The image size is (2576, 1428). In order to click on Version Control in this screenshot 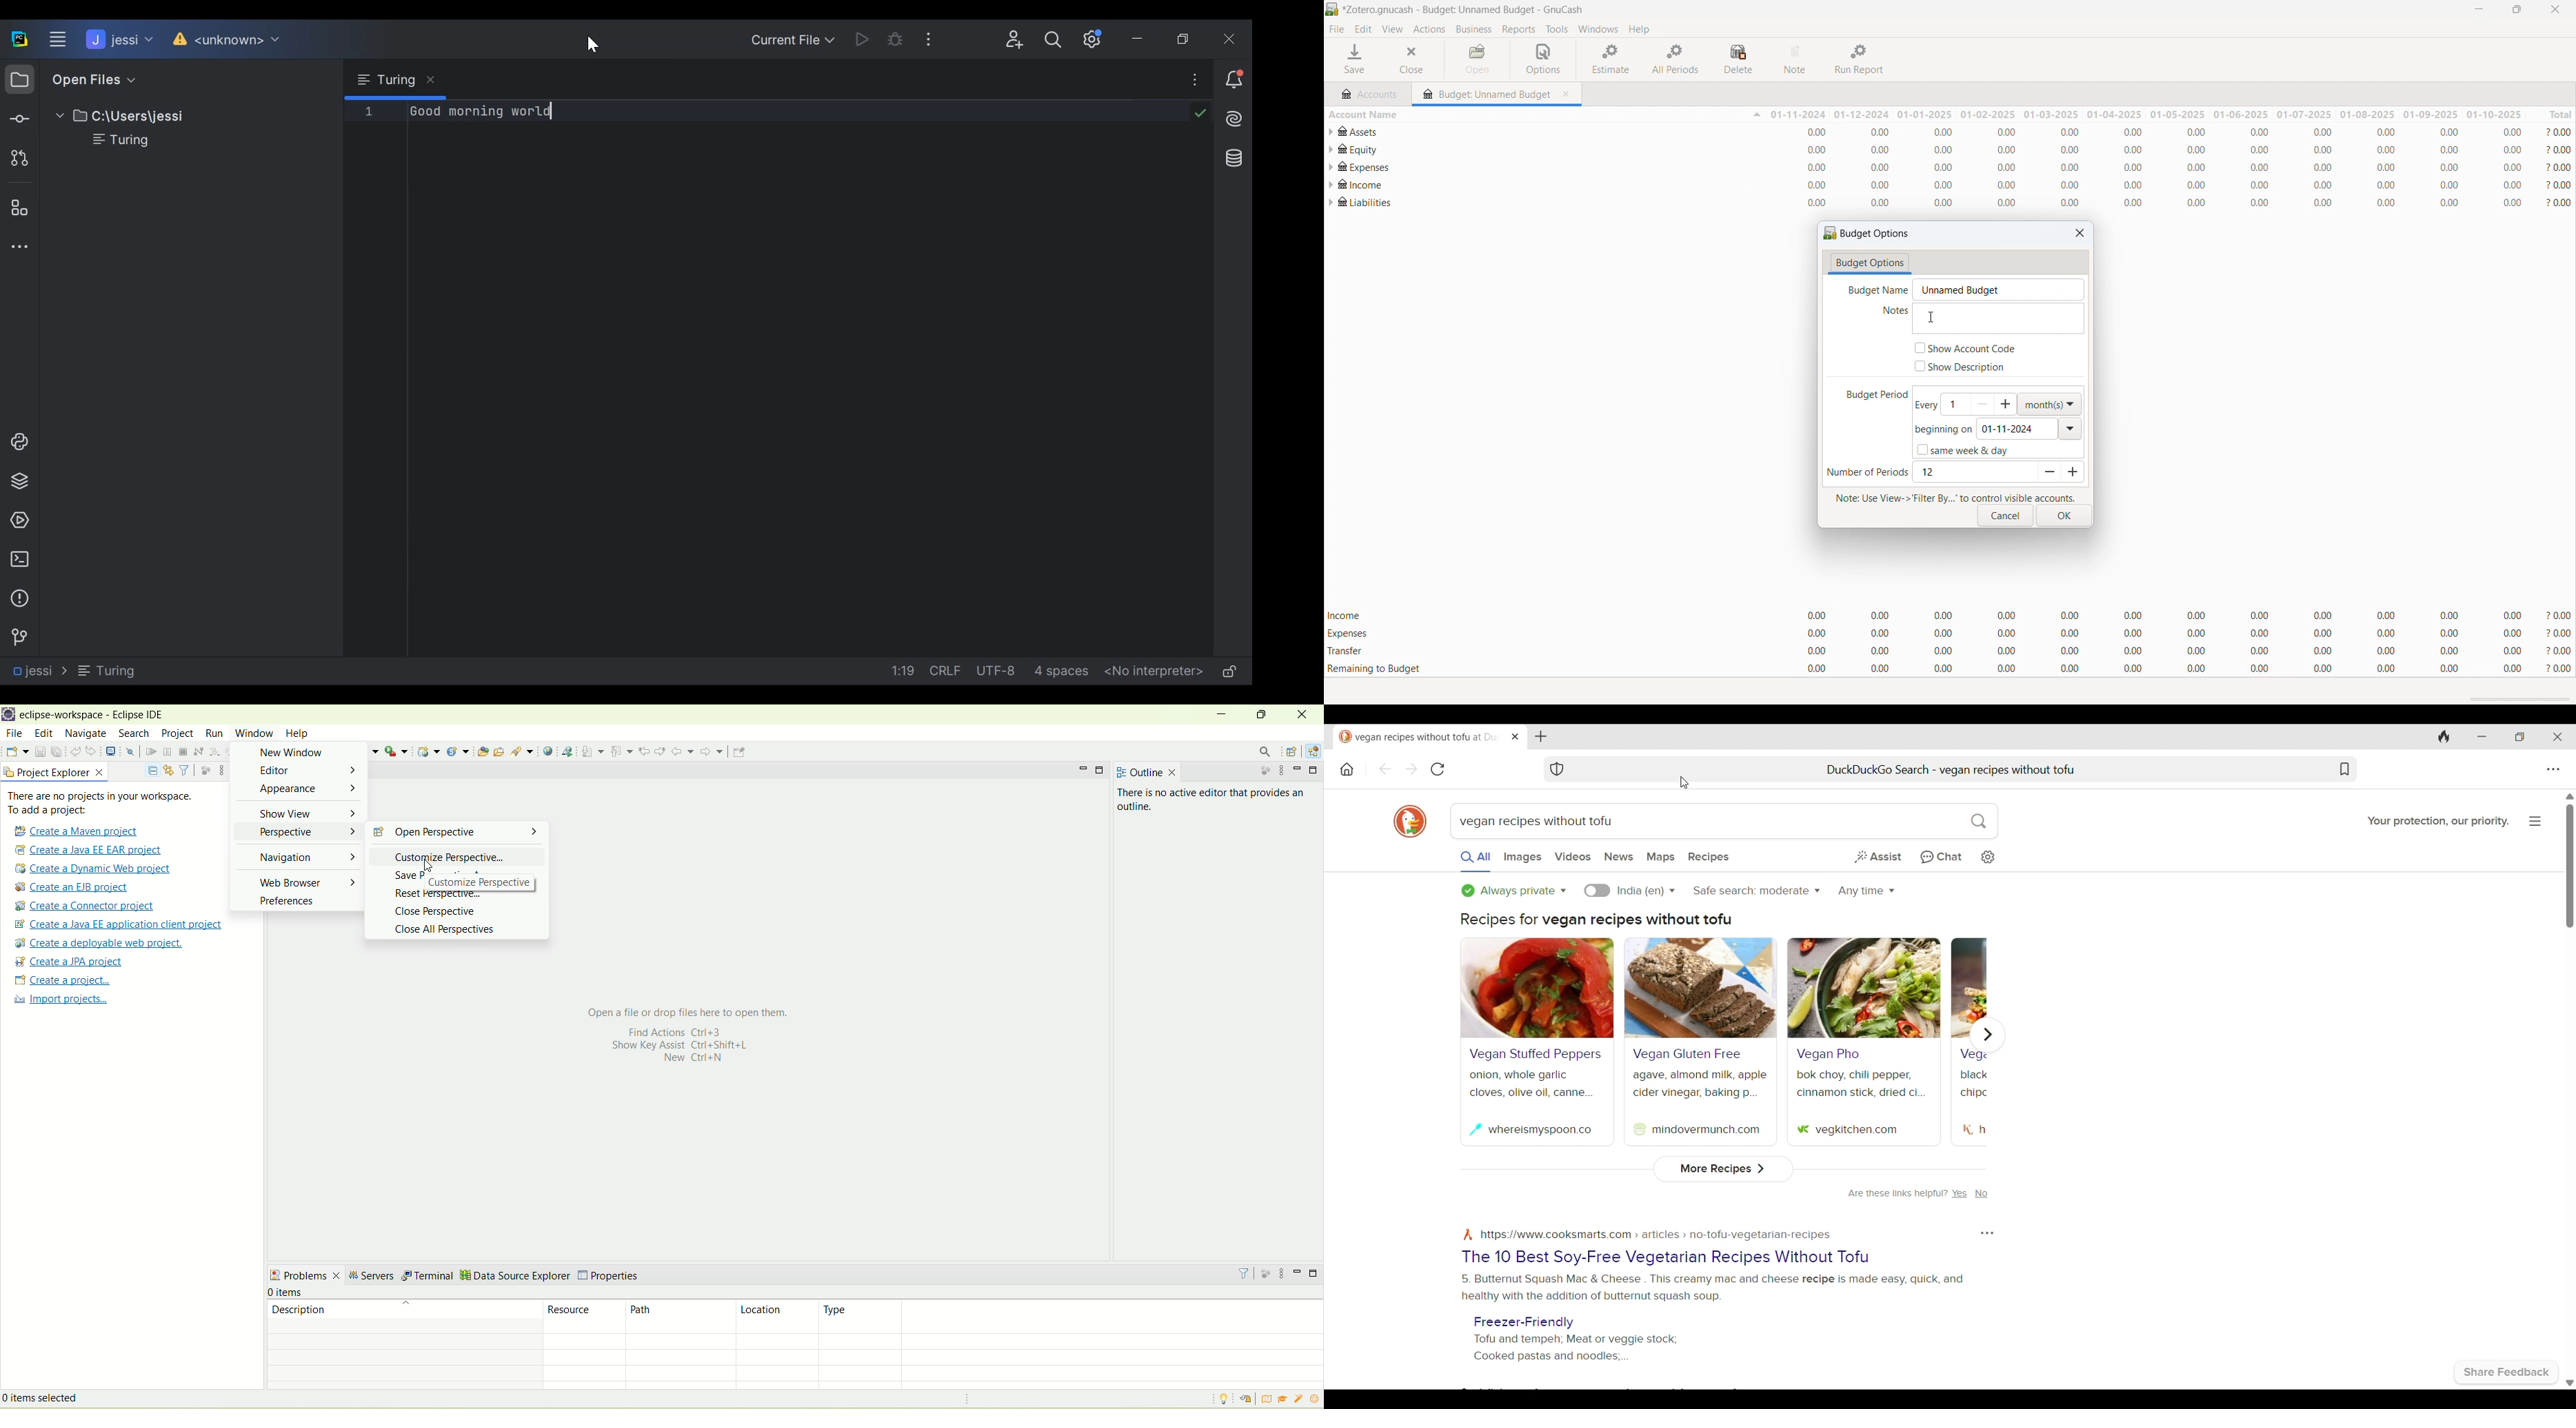, I will do `click(223, 40)`.